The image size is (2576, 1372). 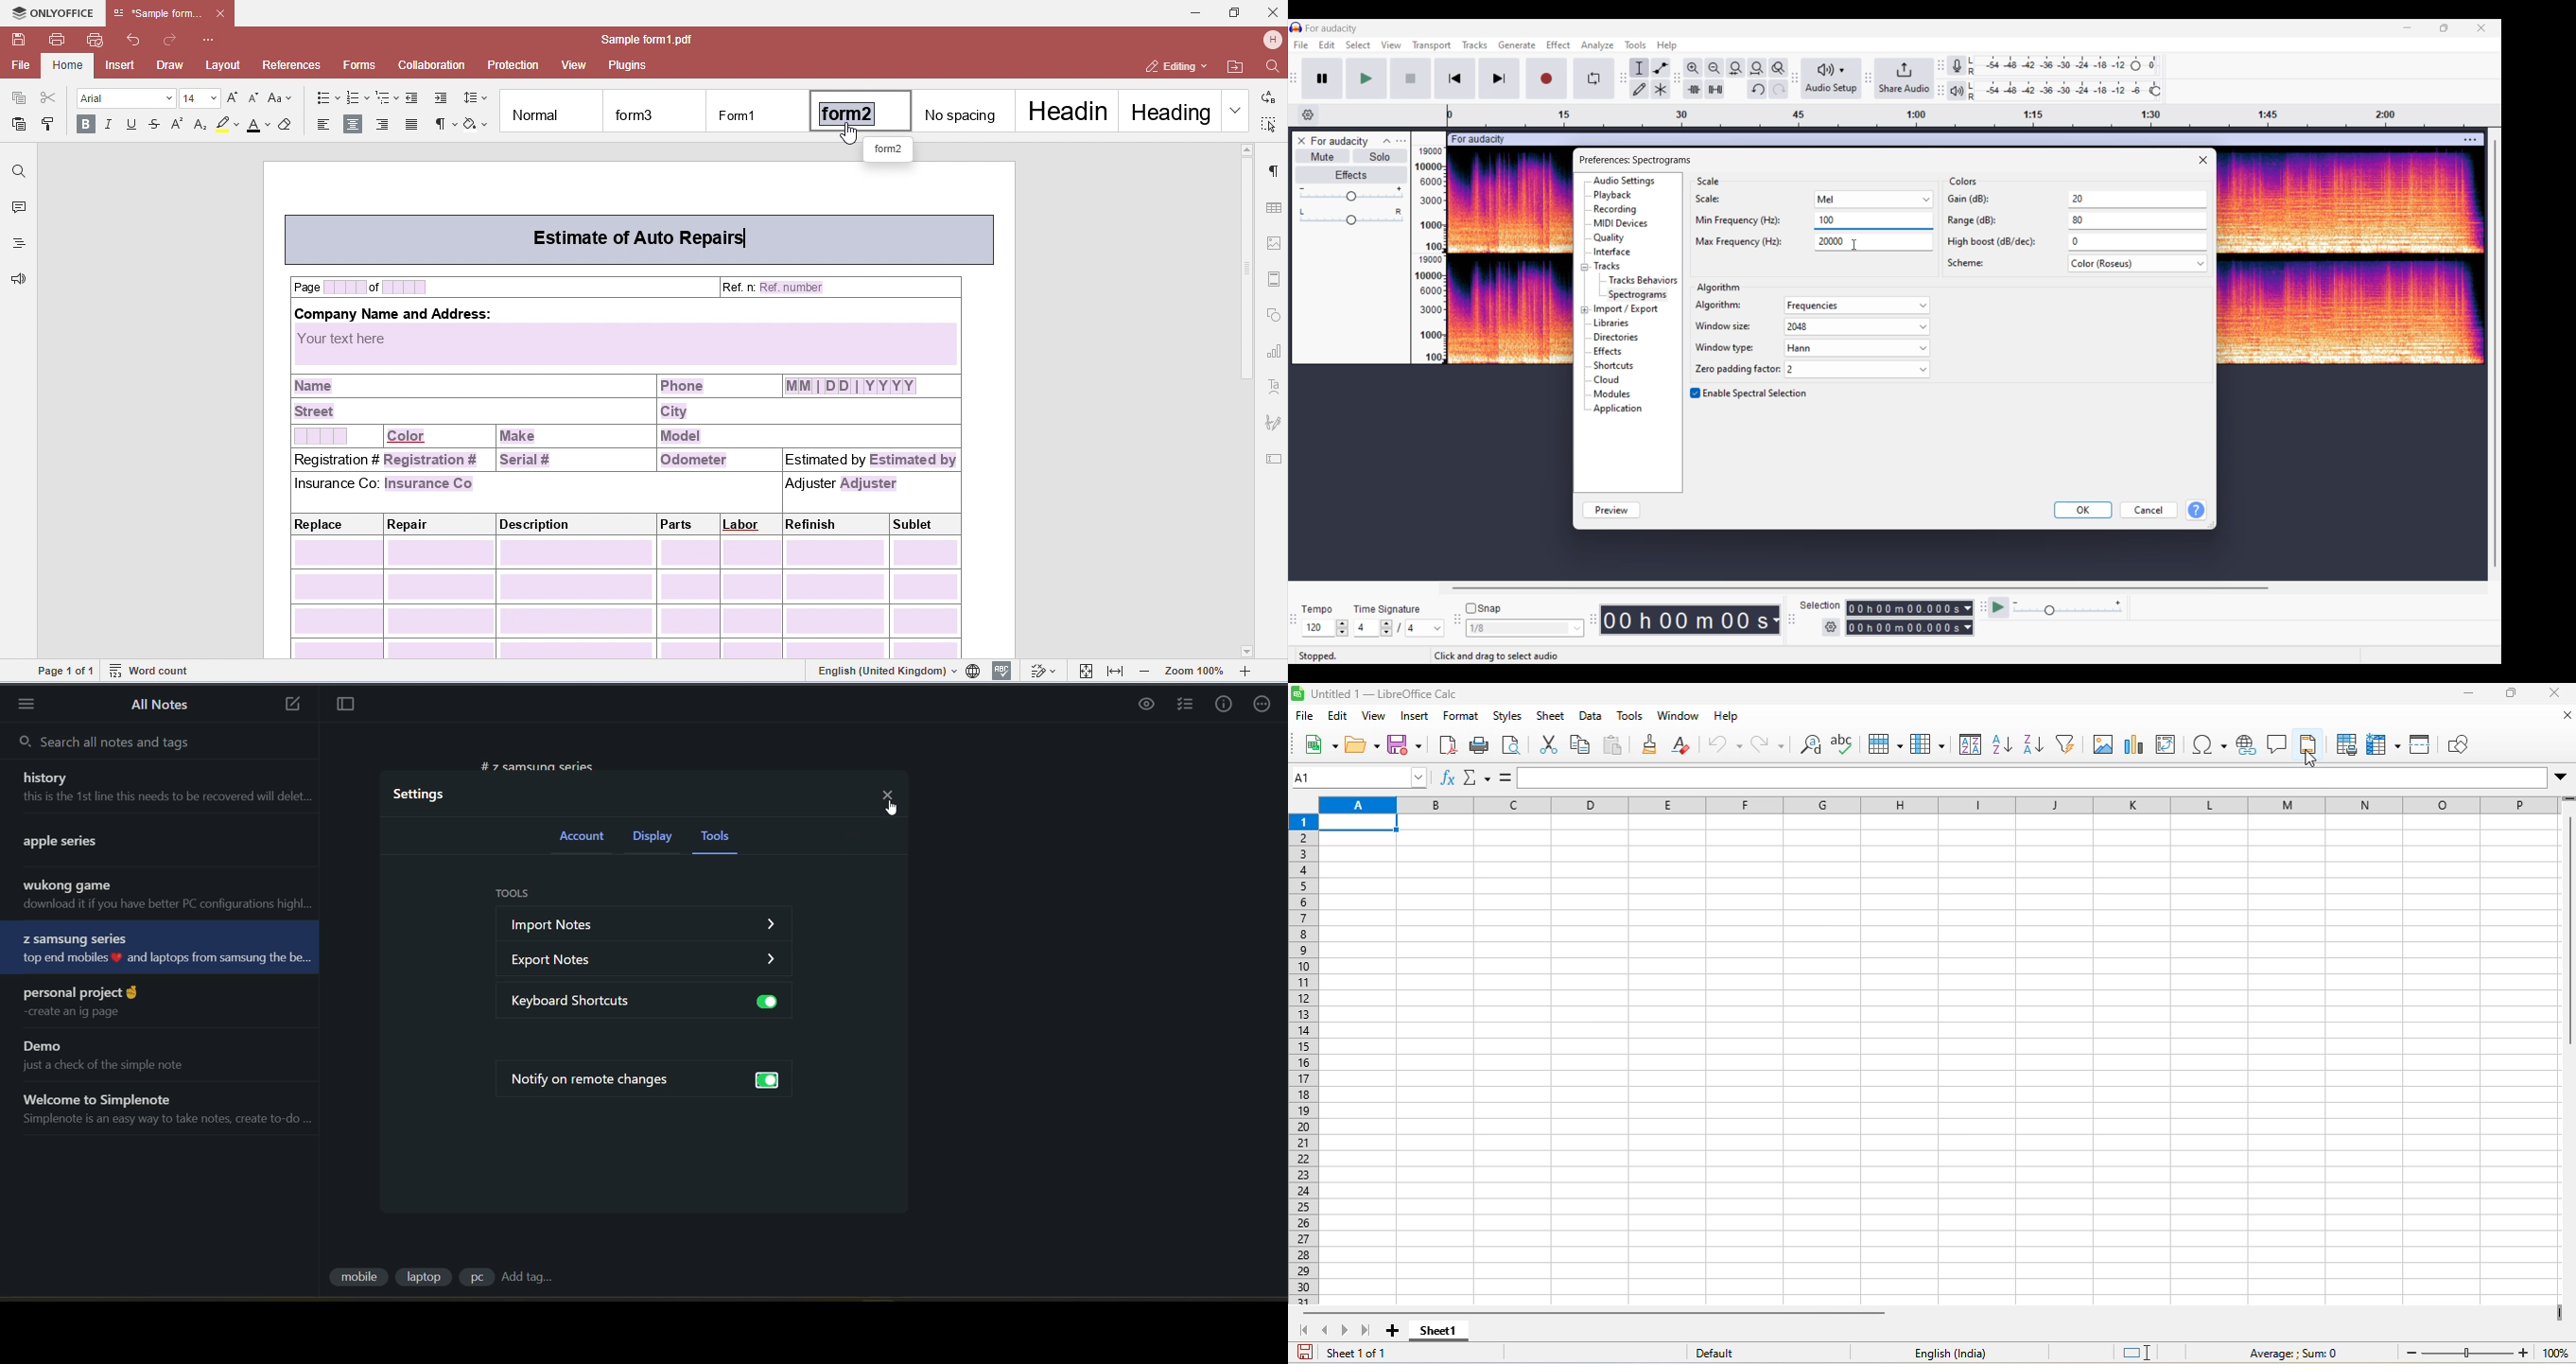 What do you see at coordinates (769, 1002) in the screenshot?
I see `toggle off` at bounding box center [769, 1002].